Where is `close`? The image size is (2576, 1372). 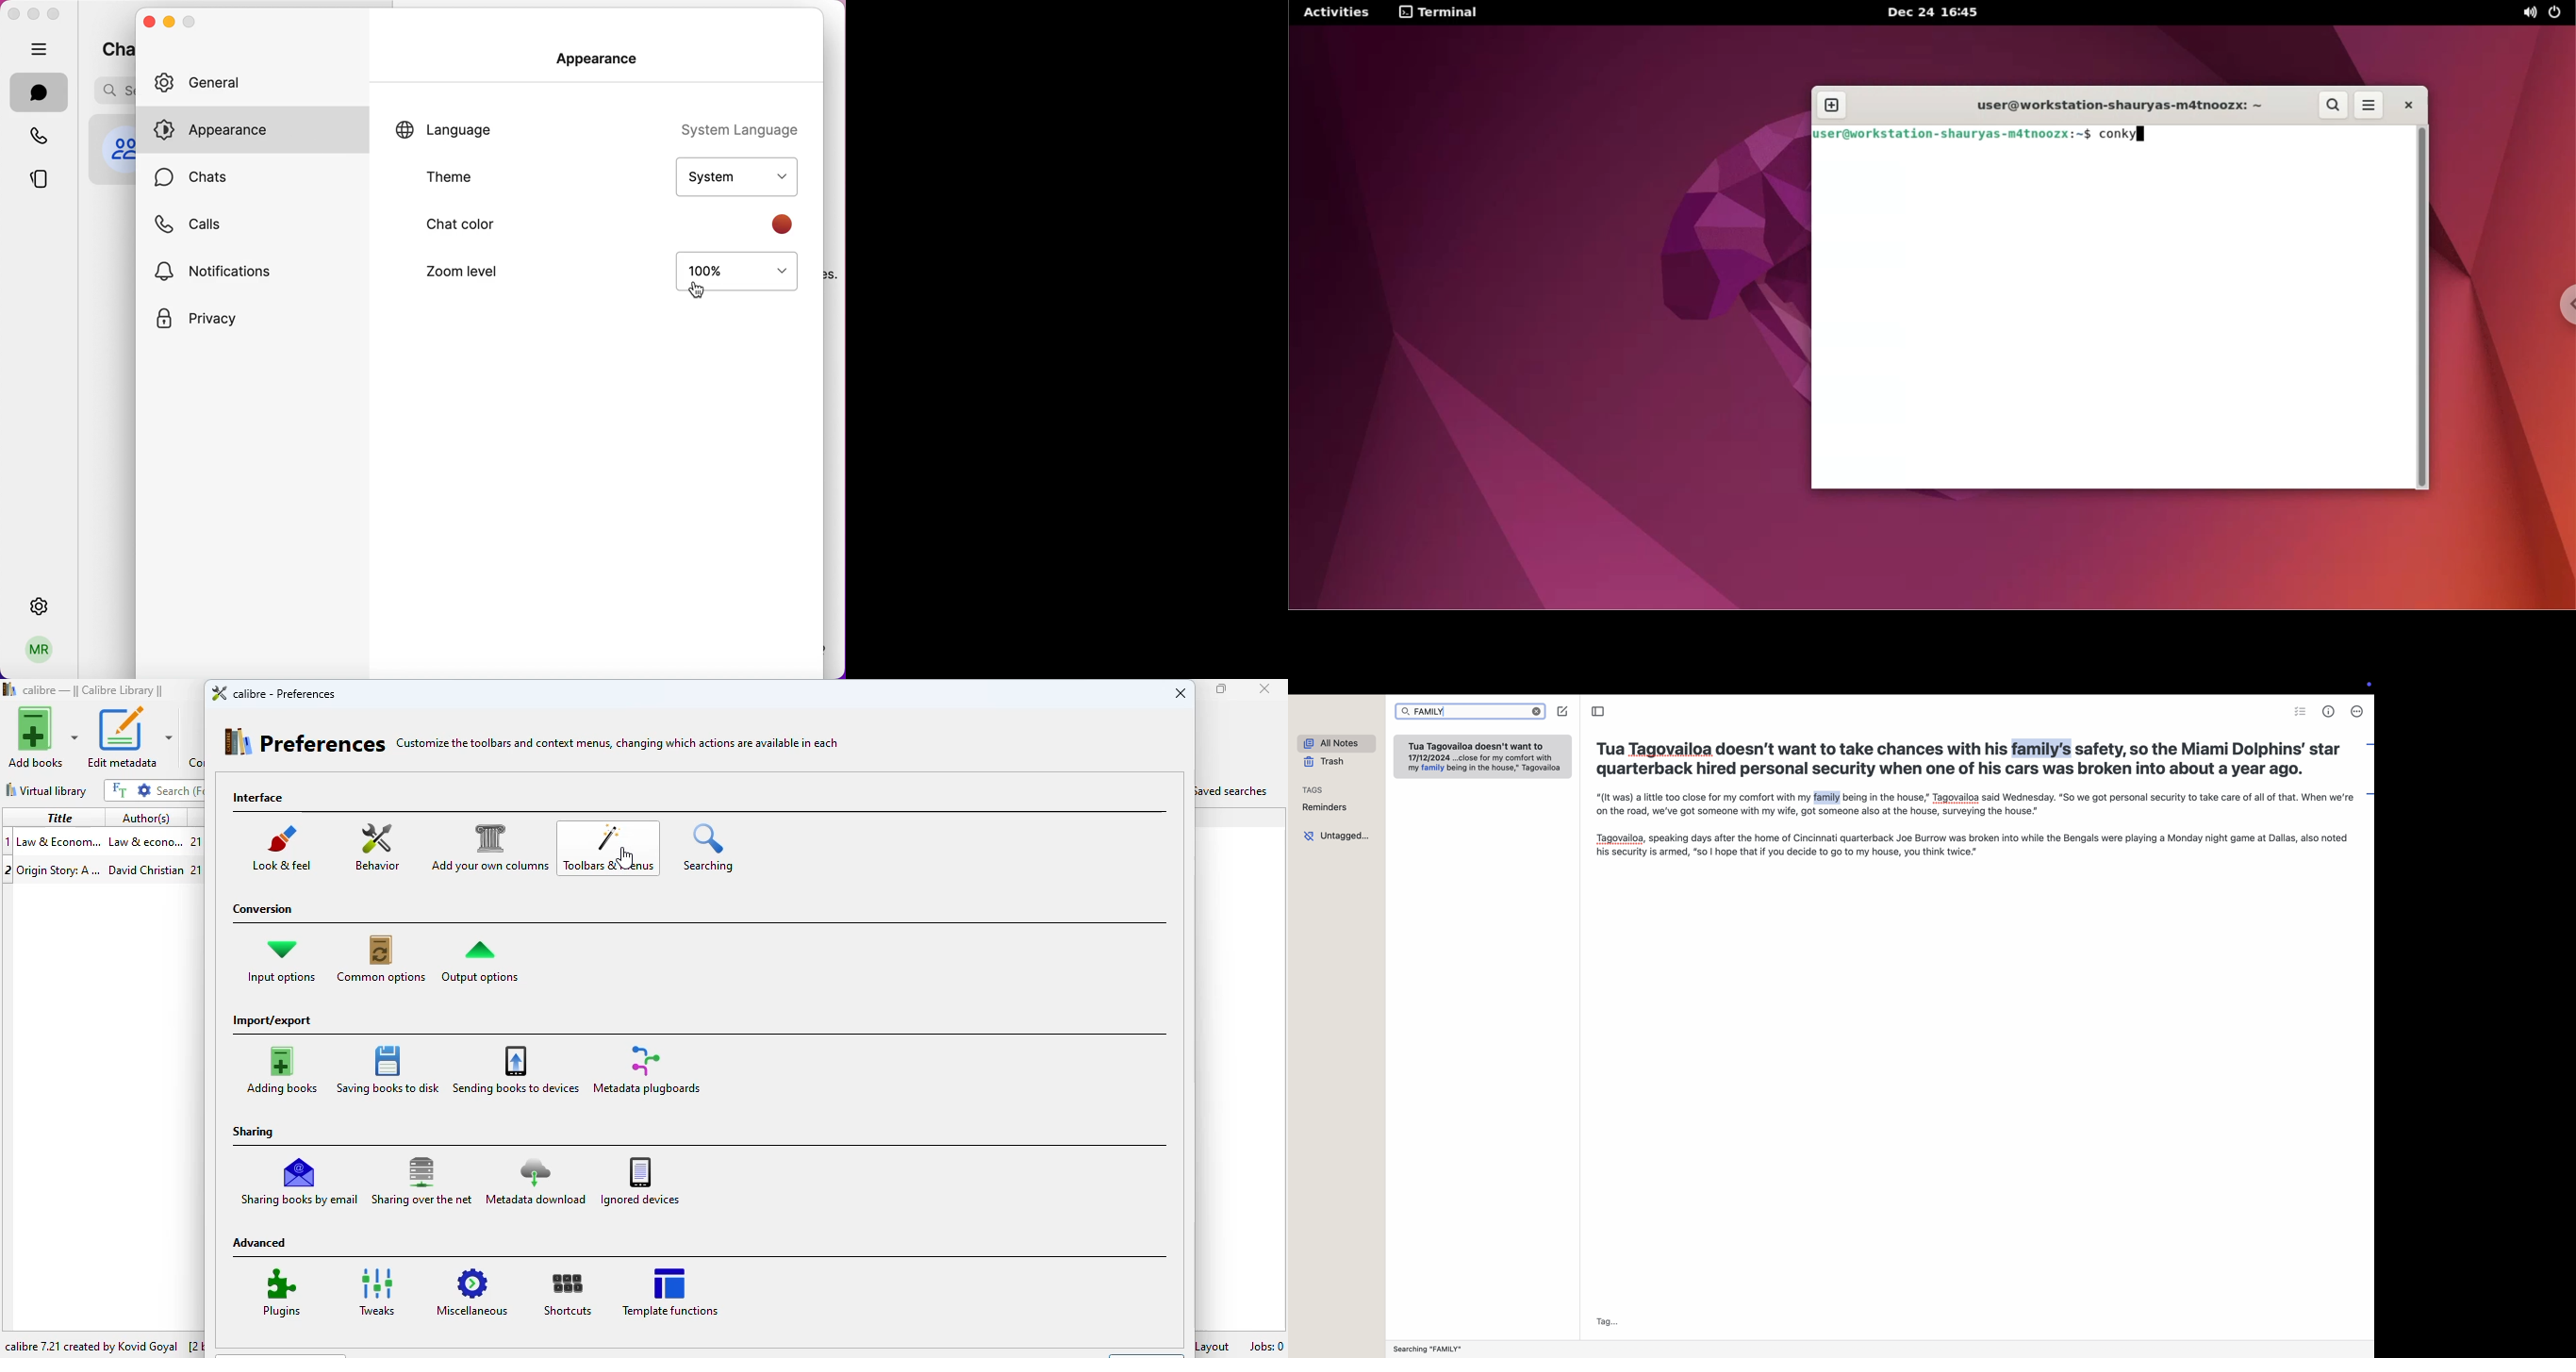
close is located at coordinates (1264, 688).